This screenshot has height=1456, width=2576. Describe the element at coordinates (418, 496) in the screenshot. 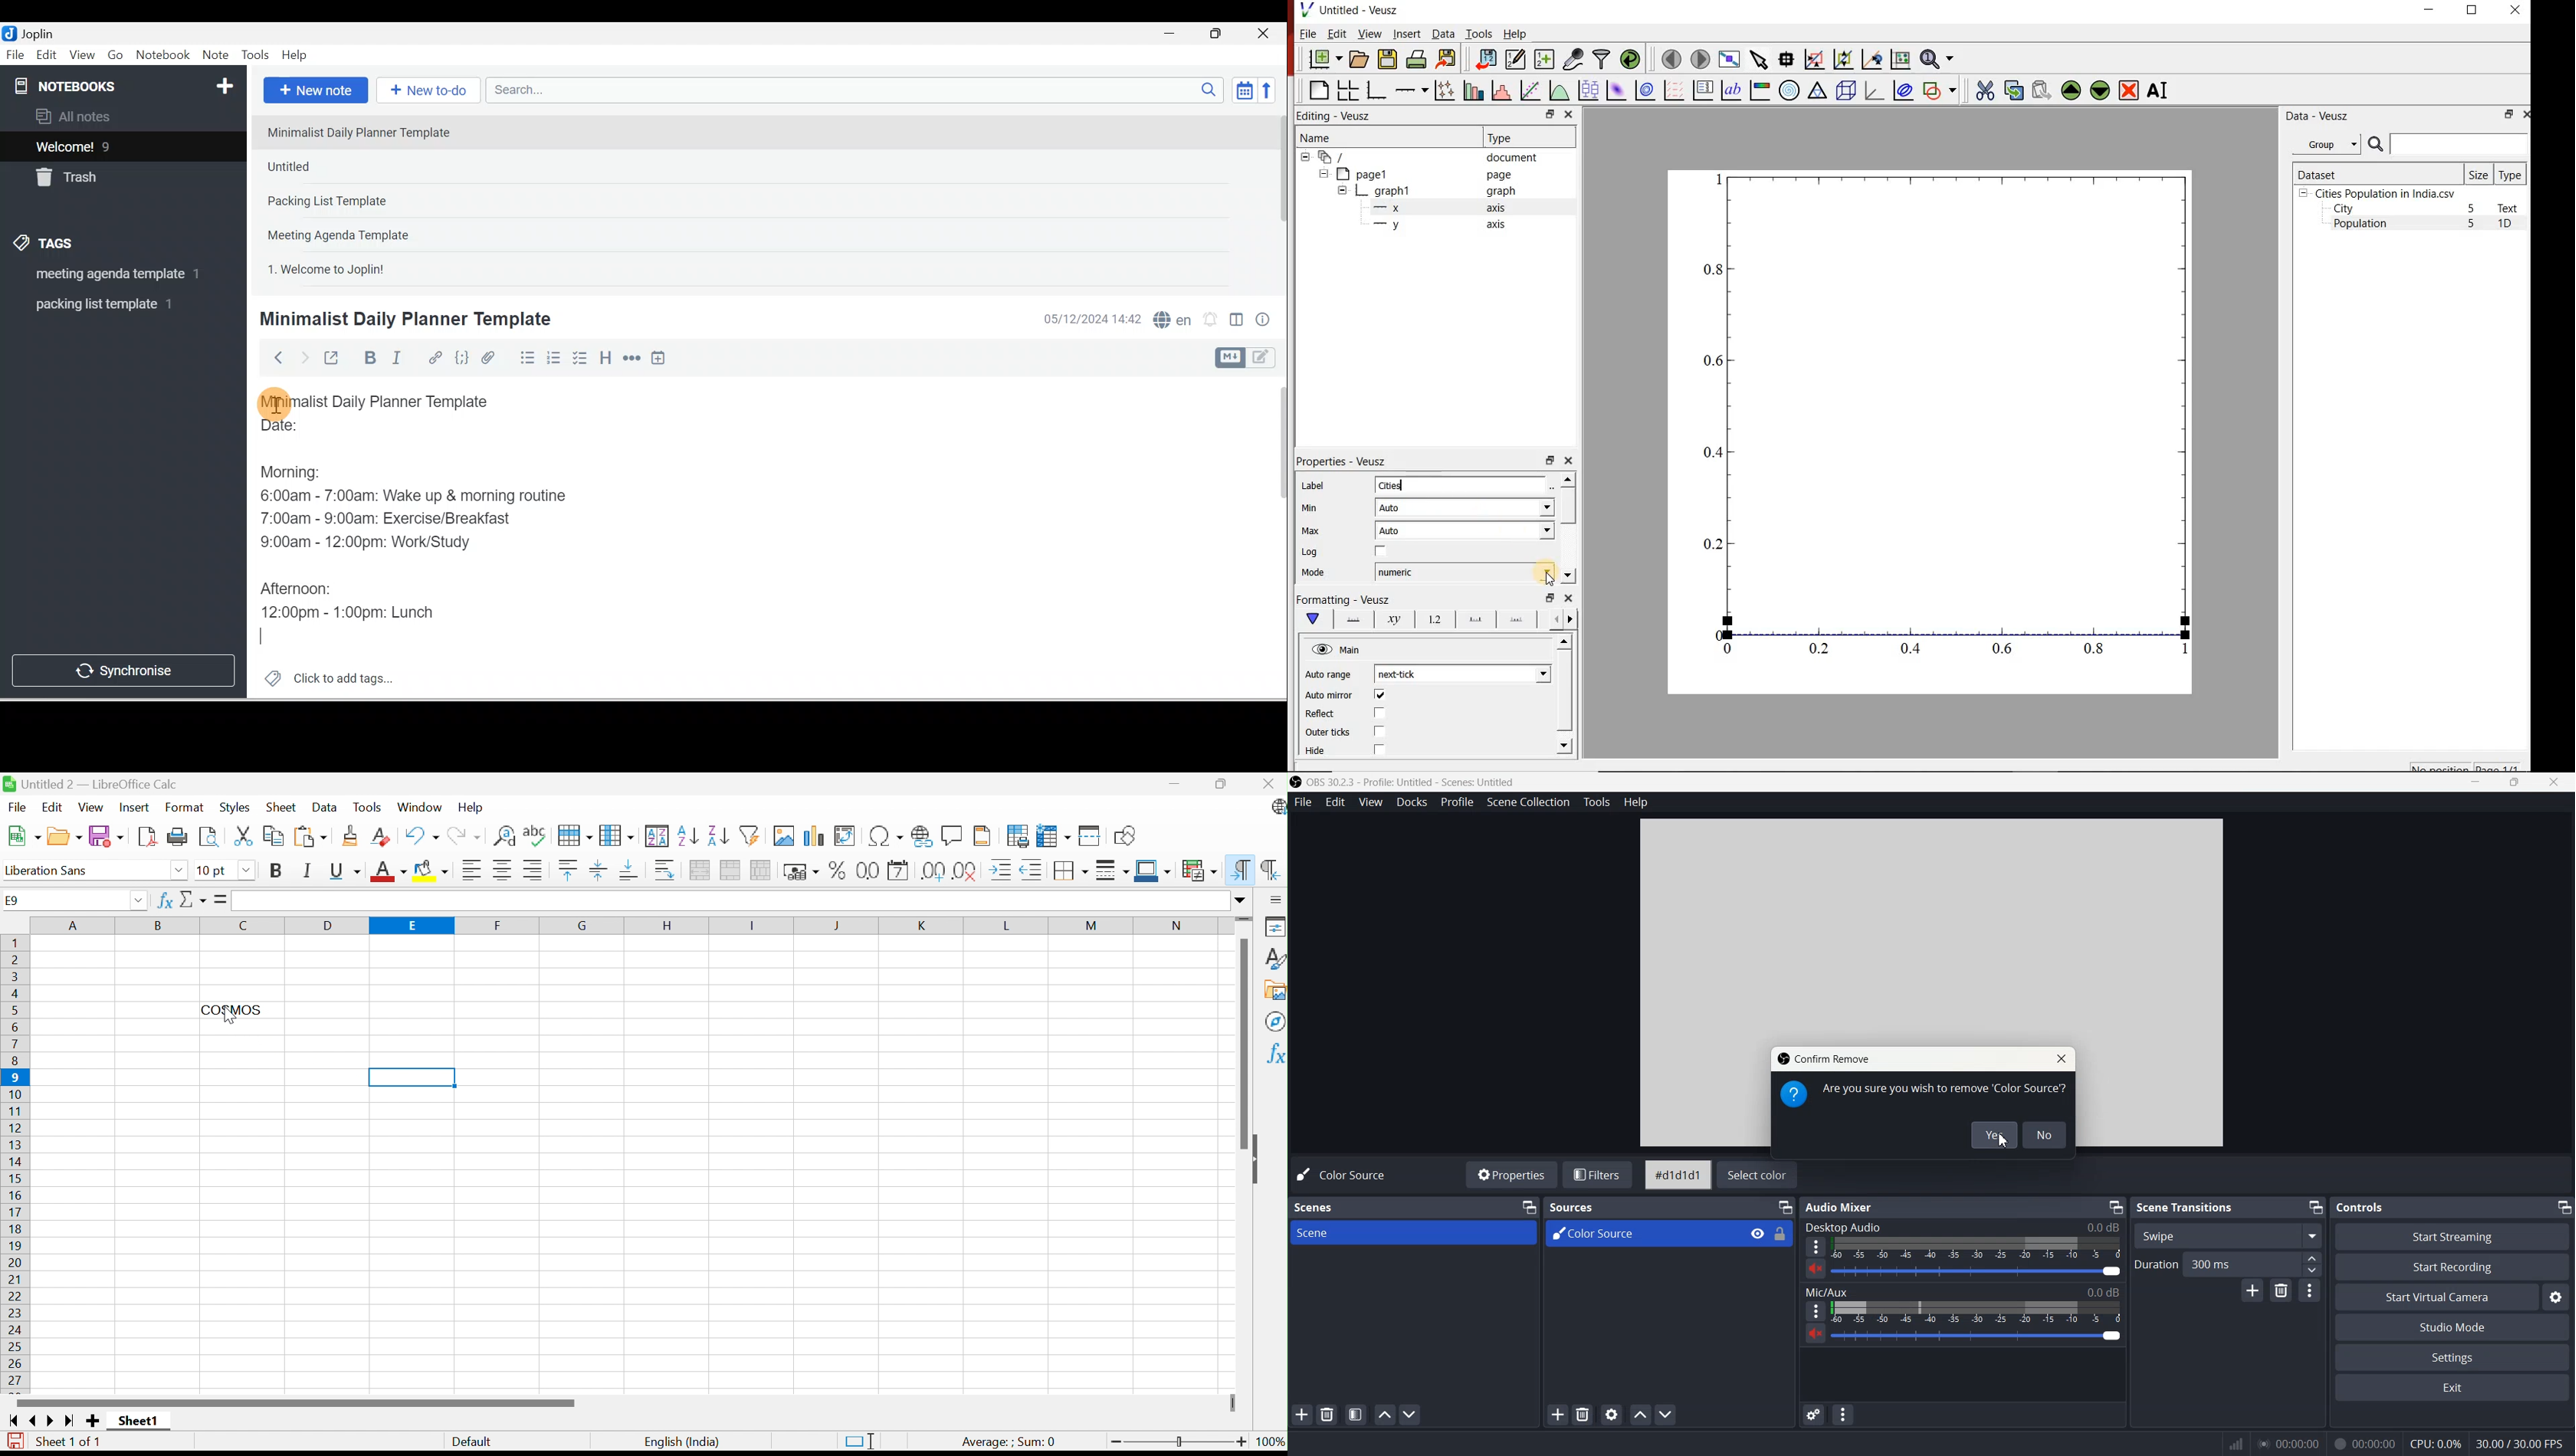

I see `6:00am - 7:00am: Wake up & morning routine` at that location.